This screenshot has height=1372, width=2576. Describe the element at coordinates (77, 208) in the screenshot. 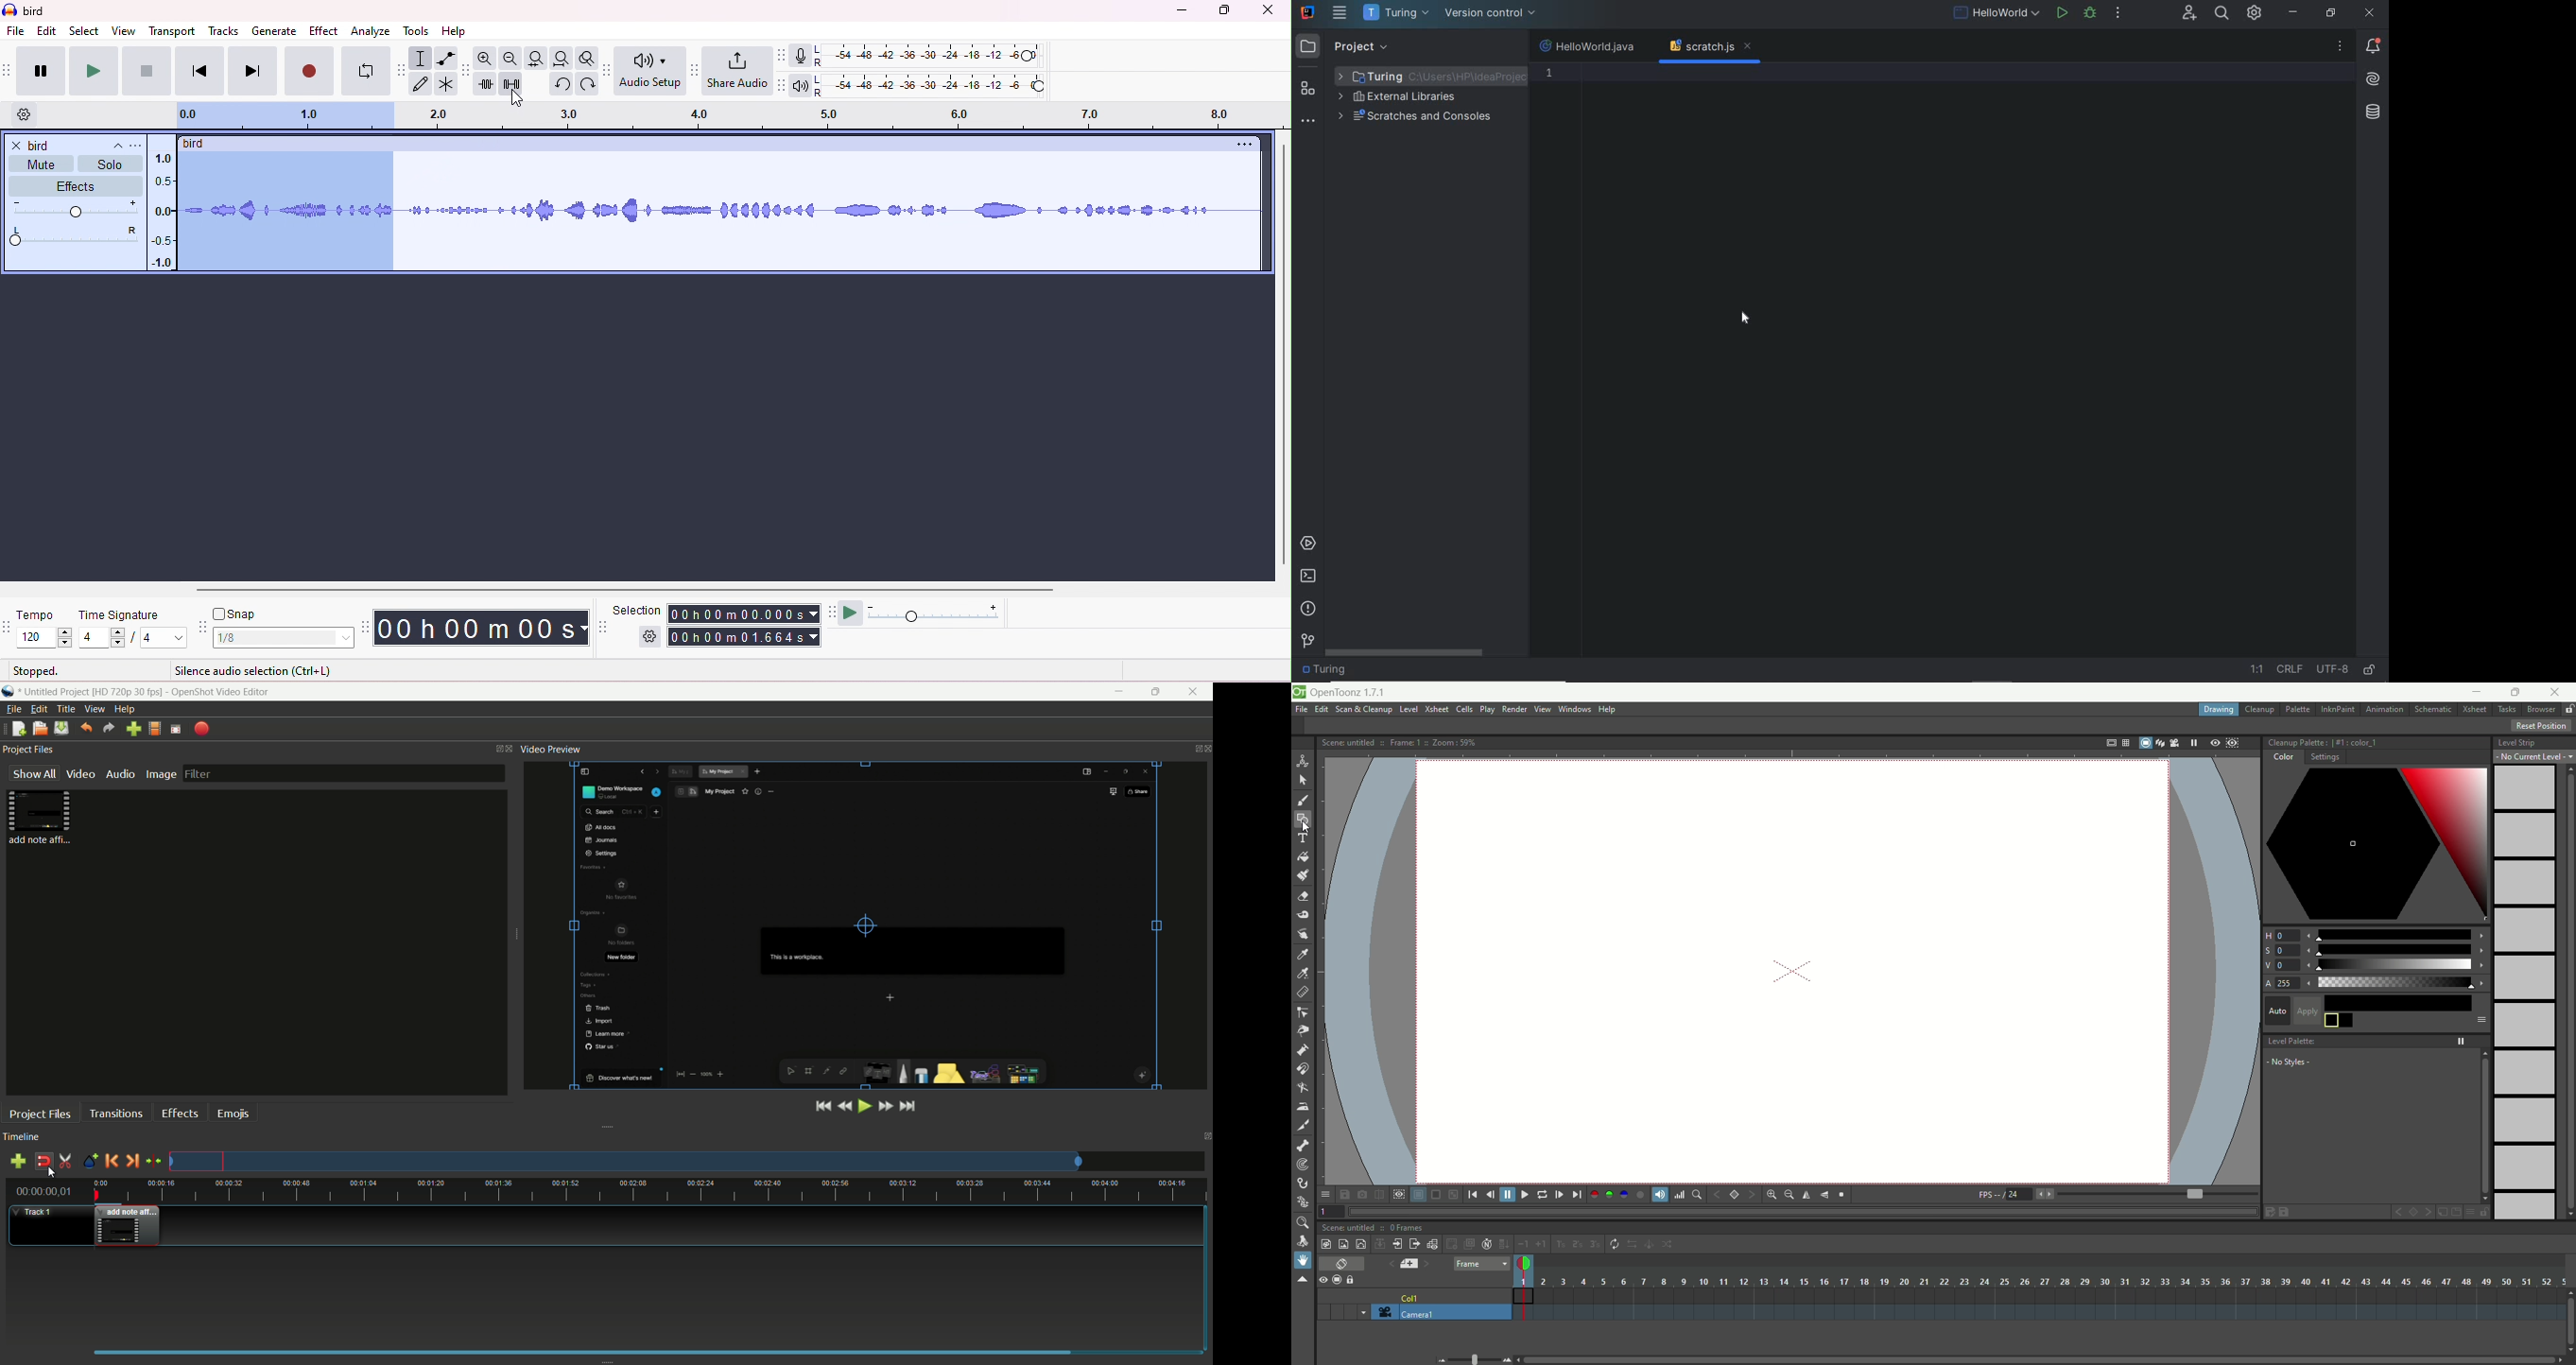

I see `volume` at that location.